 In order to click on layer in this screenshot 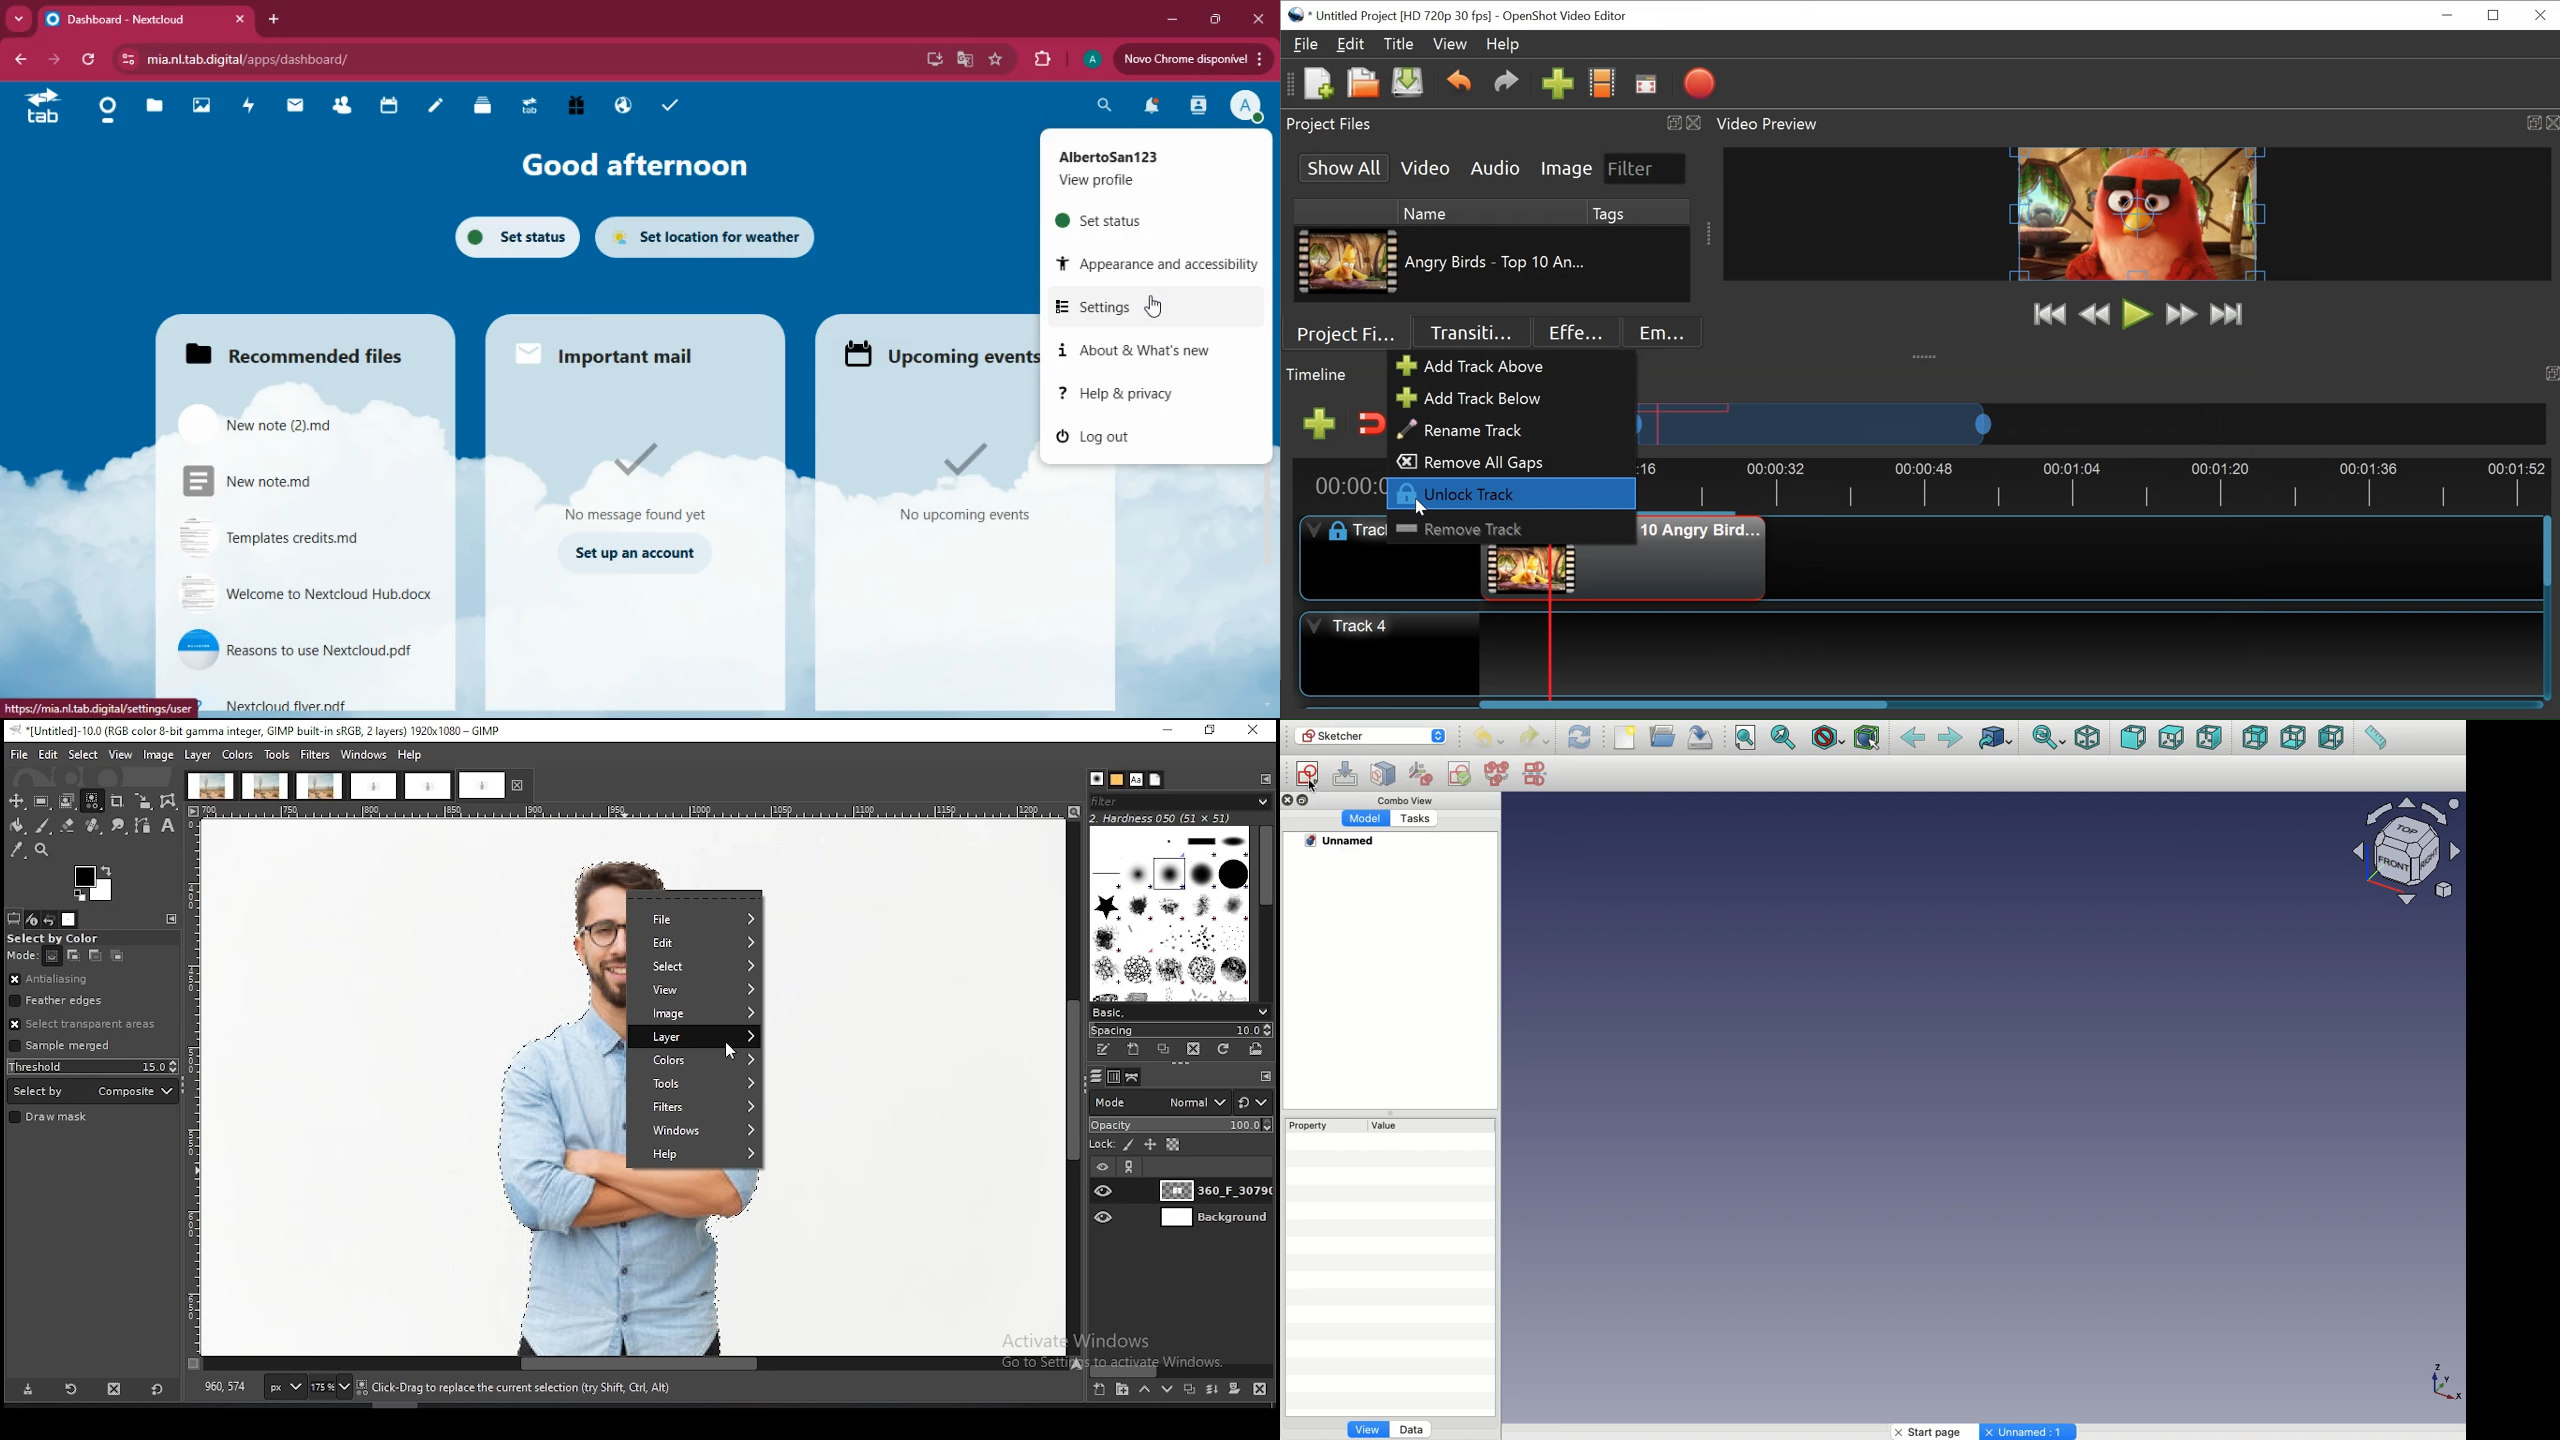, I will do `click(1212, 1190)`.